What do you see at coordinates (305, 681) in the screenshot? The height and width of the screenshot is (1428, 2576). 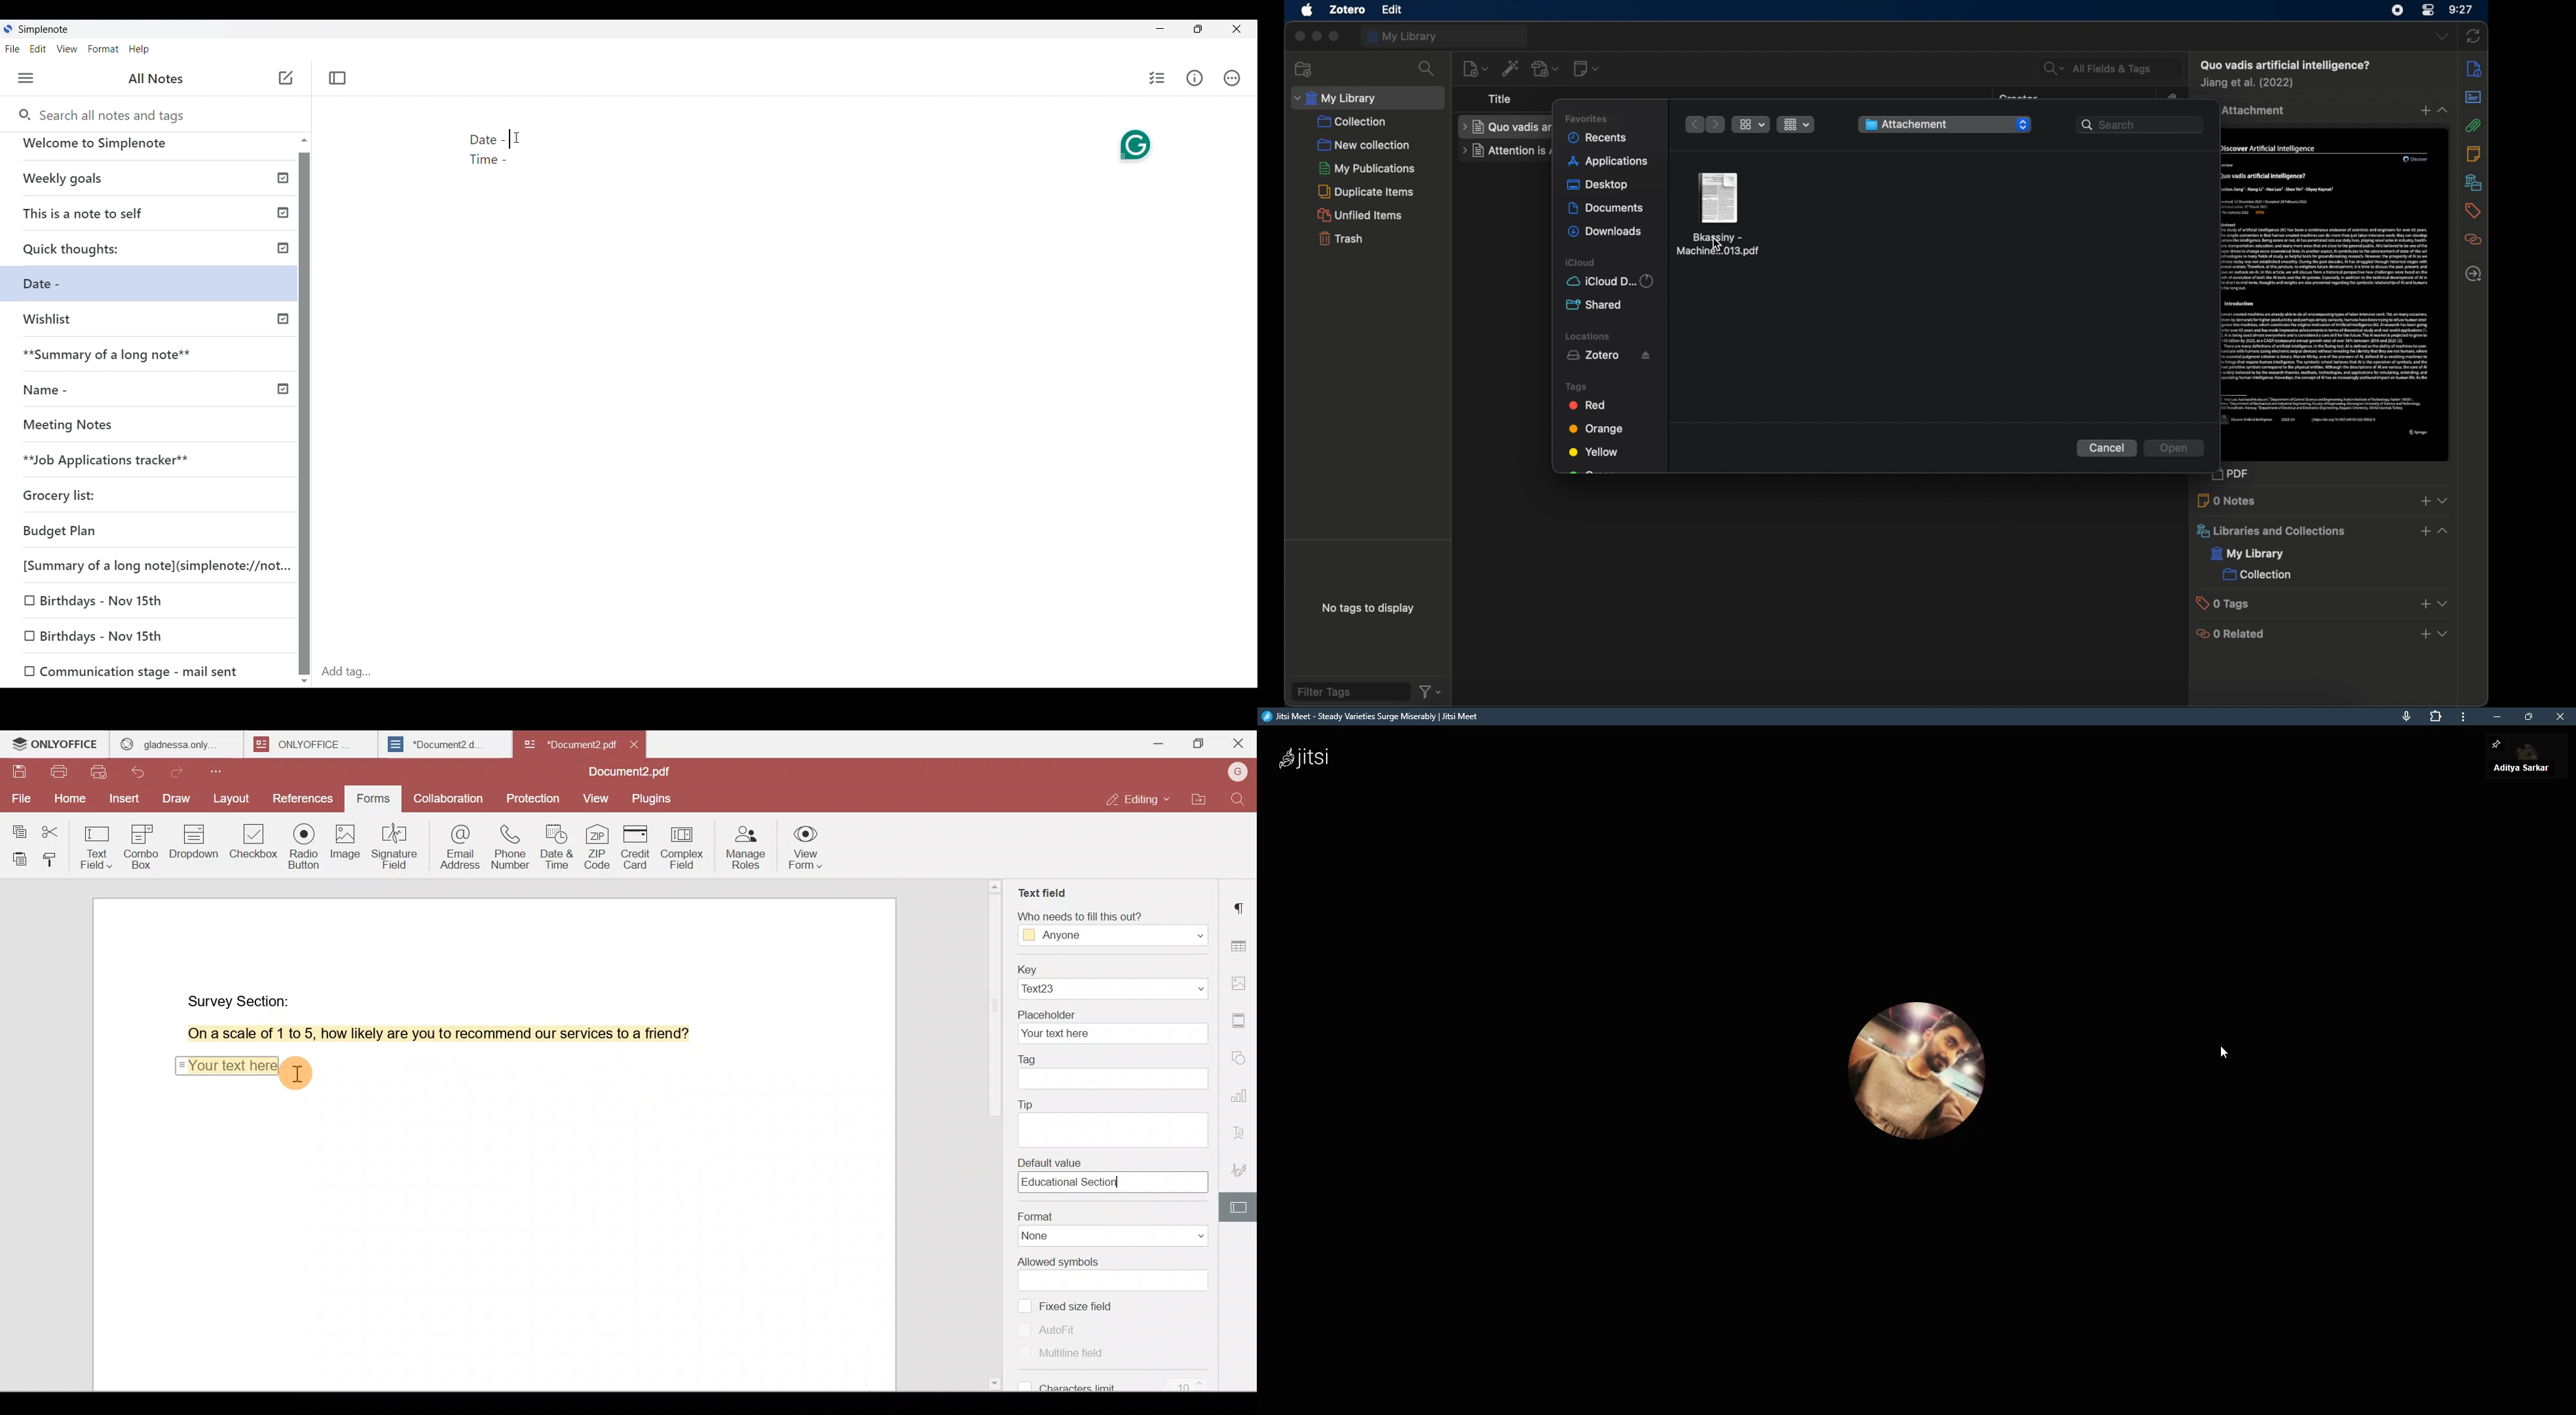 I see `Quick slide to bottom` at bounding box center [305, 681].